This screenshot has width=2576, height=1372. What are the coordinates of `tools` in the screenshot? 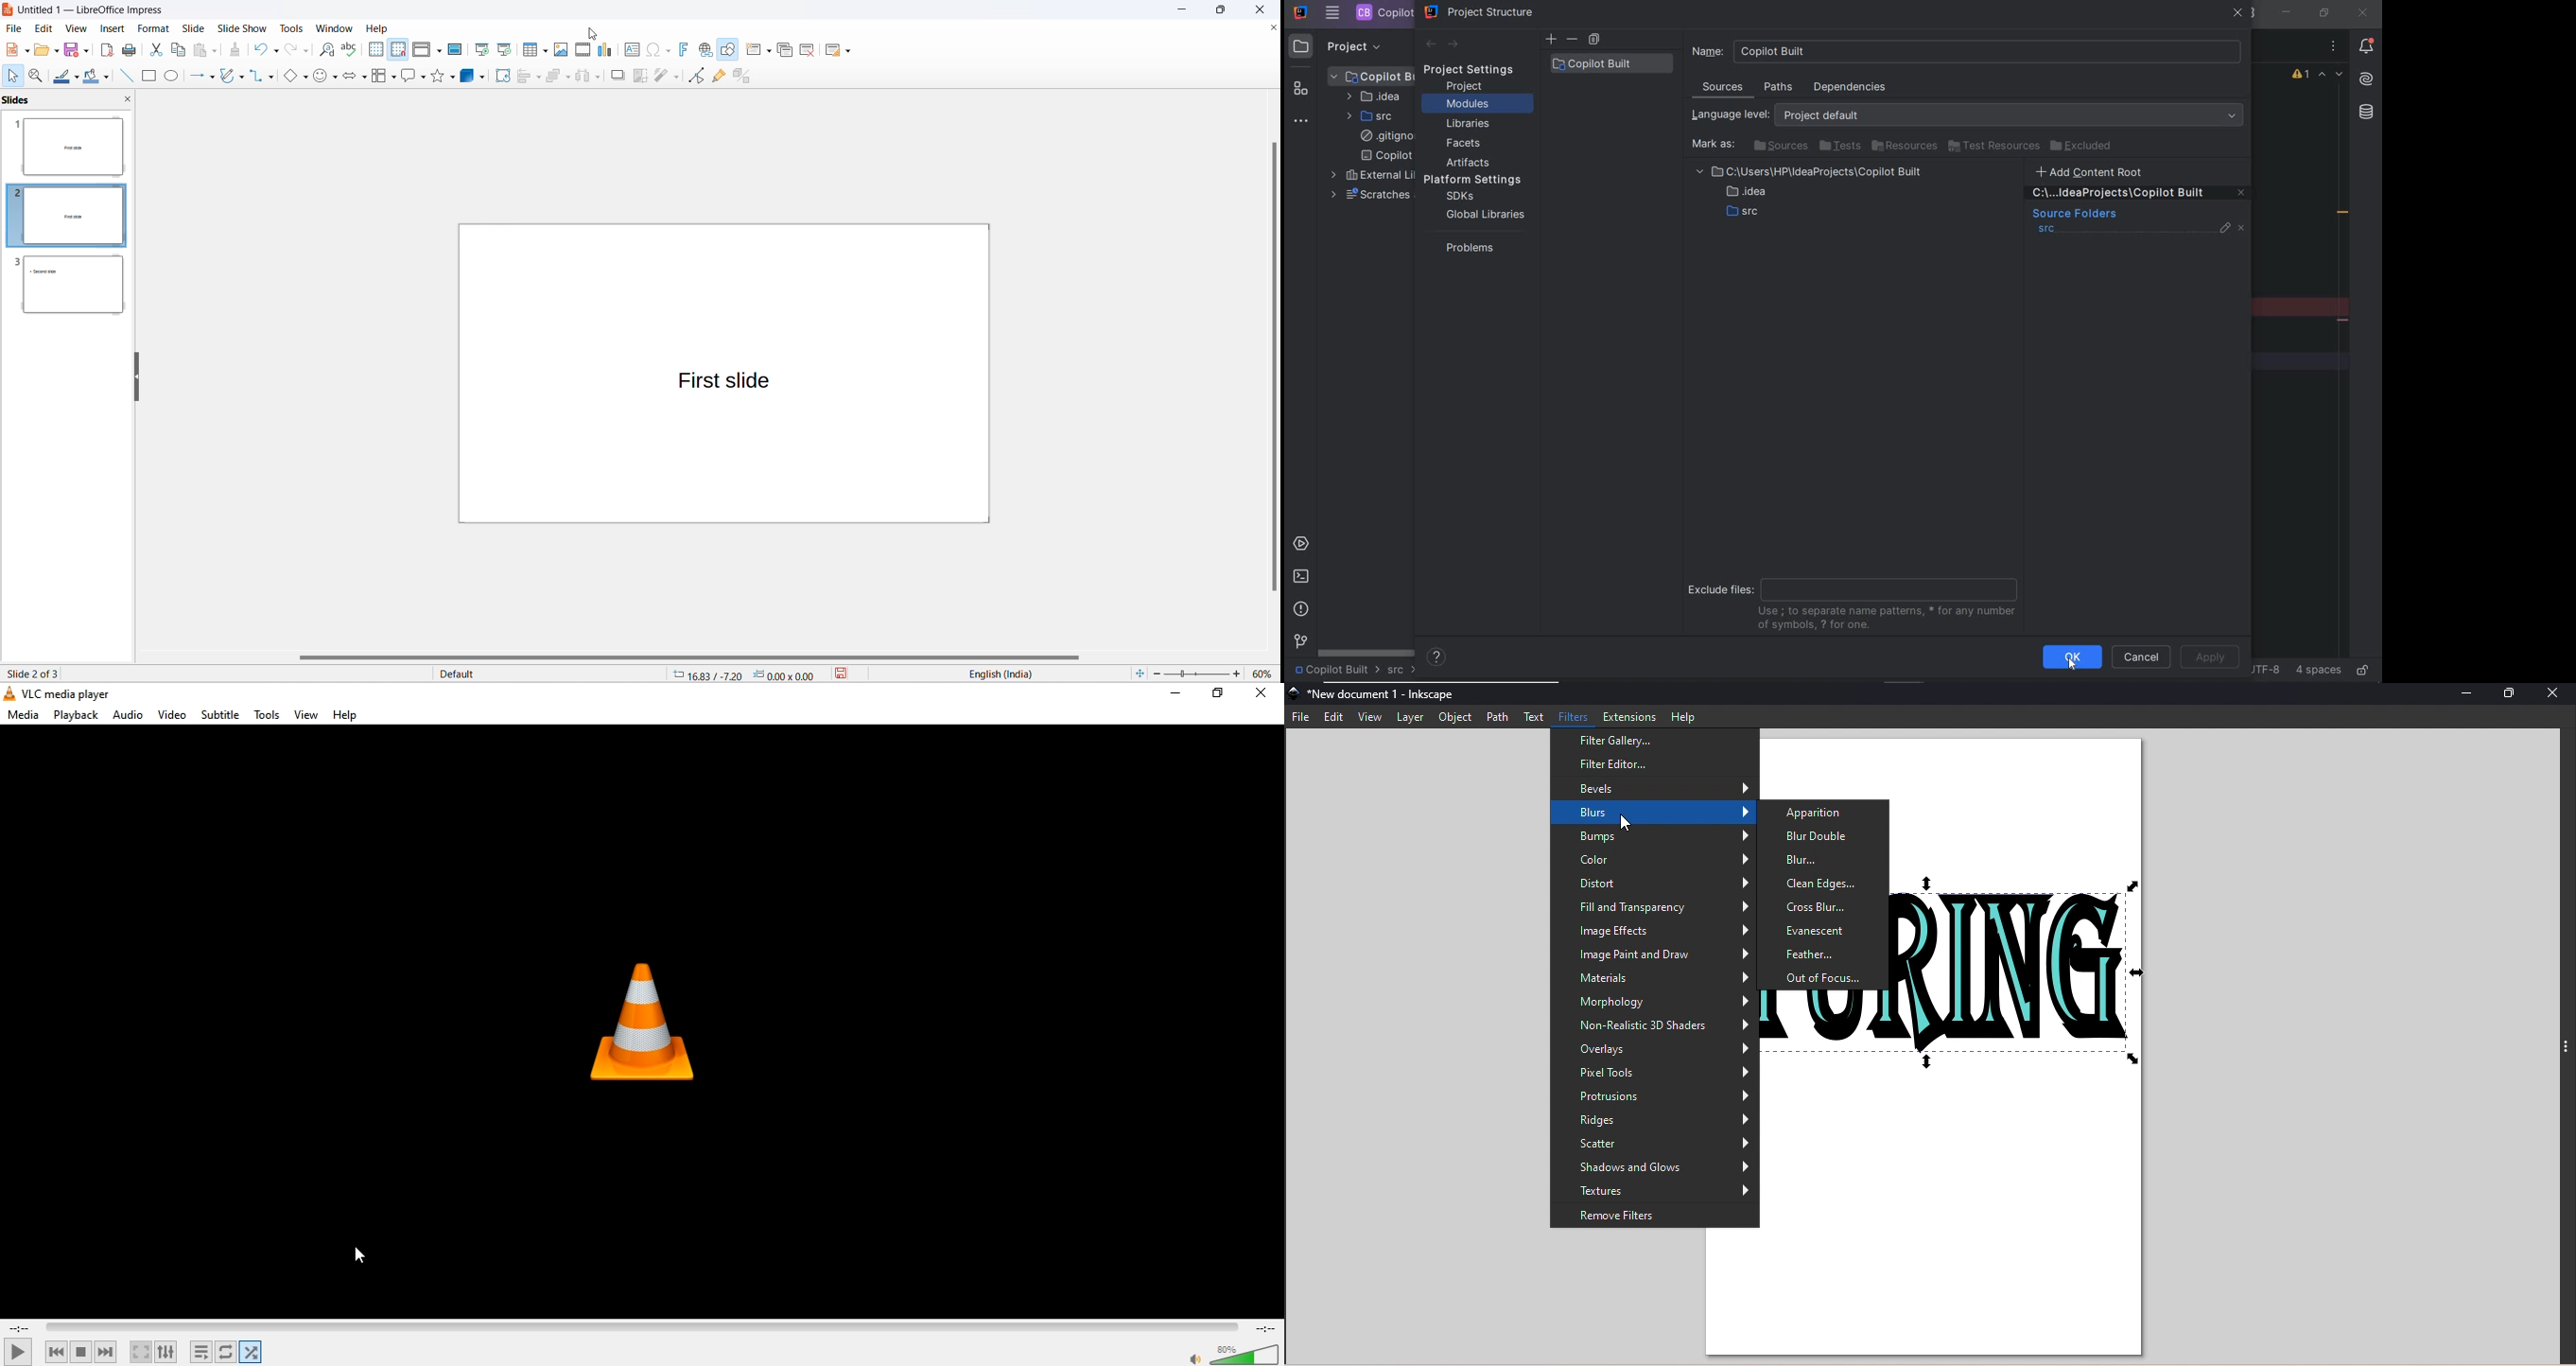 It's located at (293, 27).